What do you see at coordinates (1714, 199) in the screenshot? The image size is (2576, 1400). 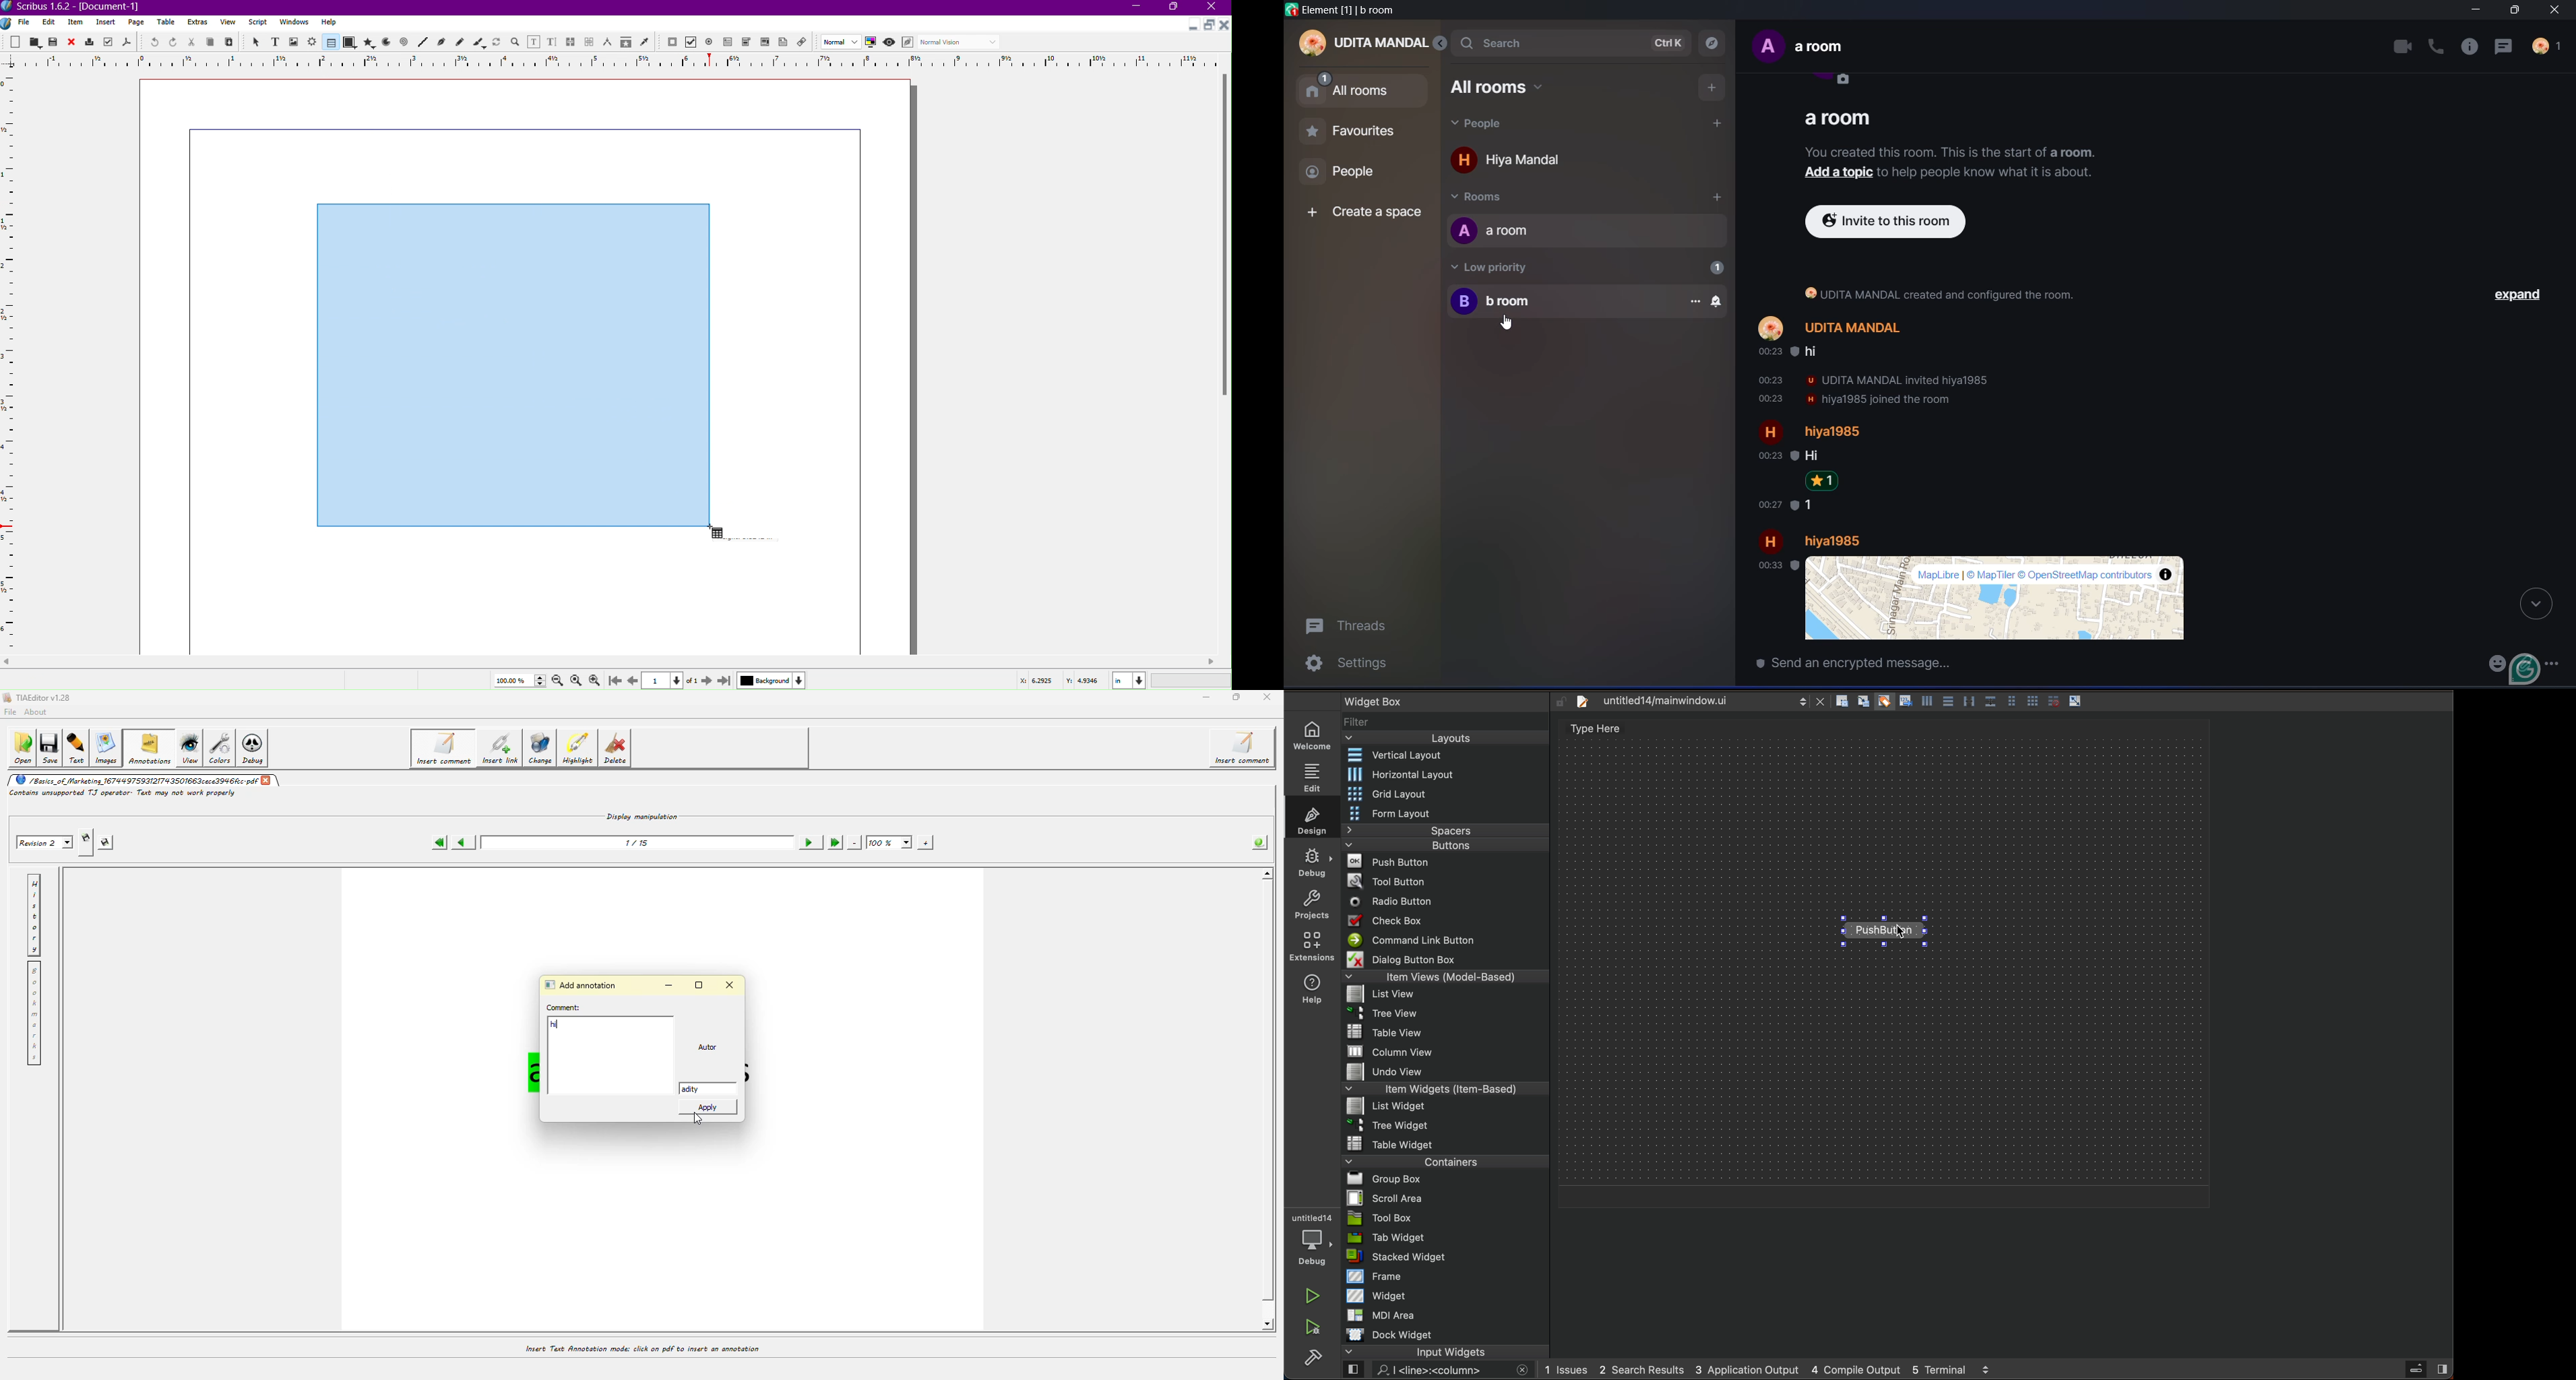 I see `add room` at bounding box center [1714, 199].